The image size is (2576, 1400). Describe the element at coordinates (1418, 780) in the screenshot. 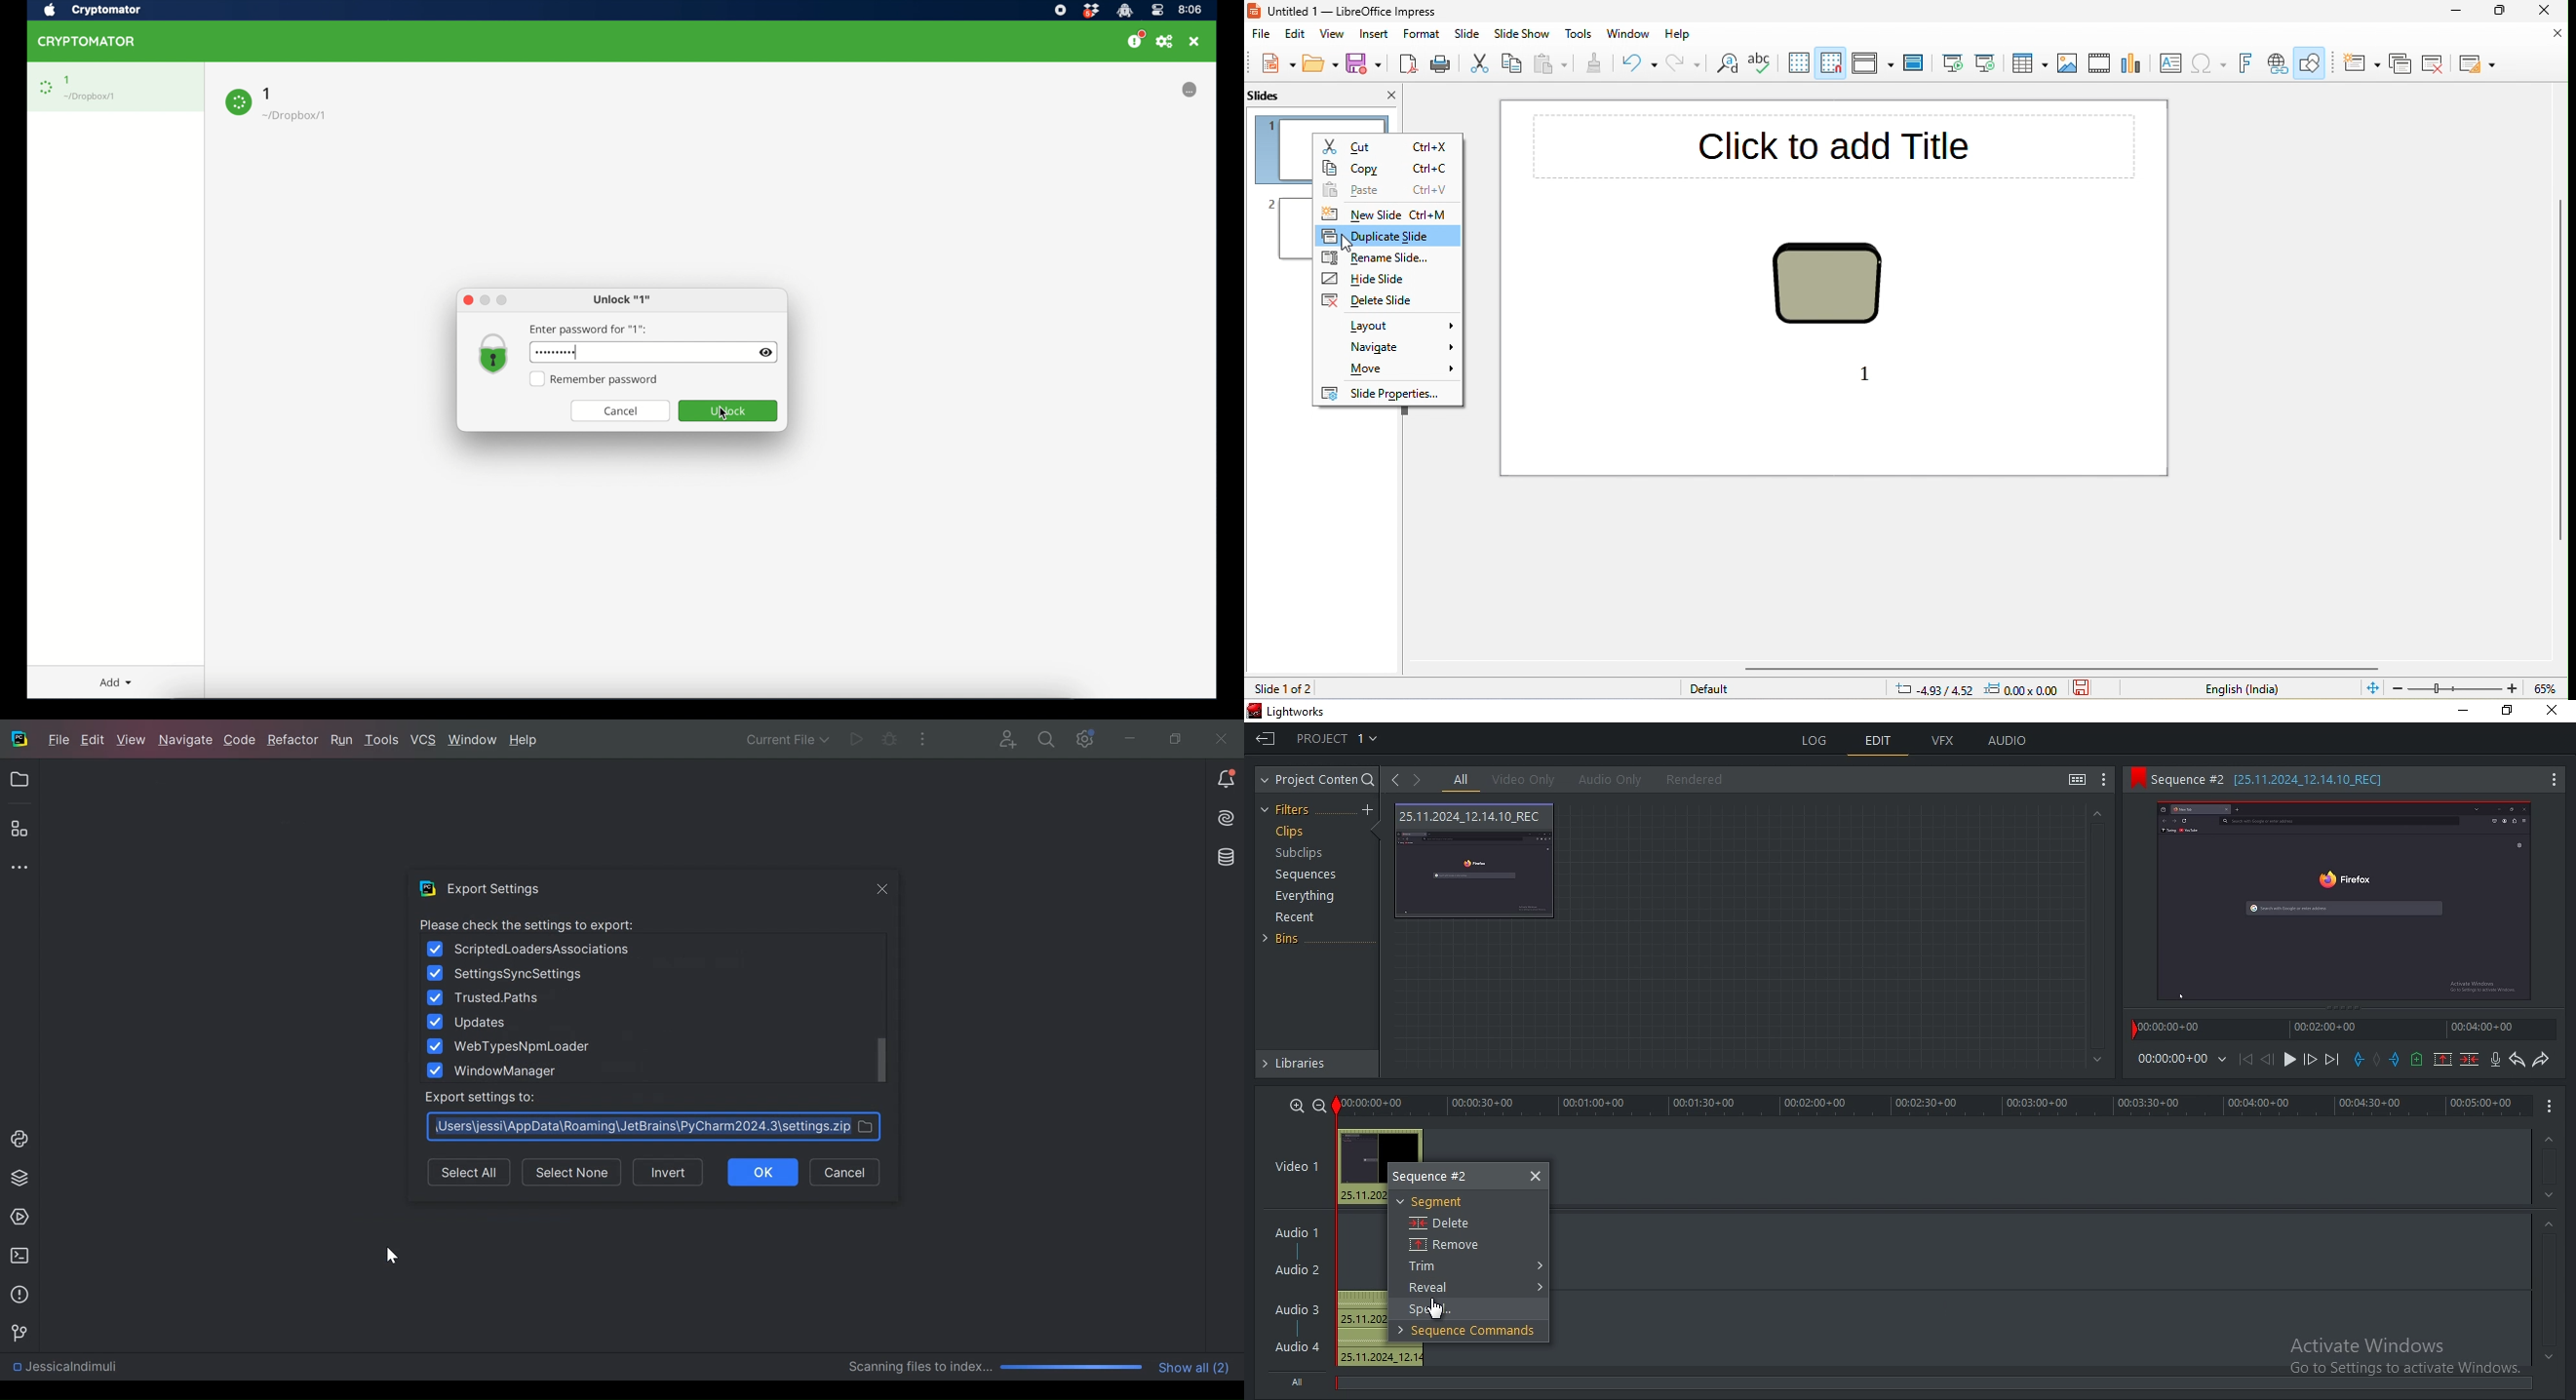

I see `` at that location.